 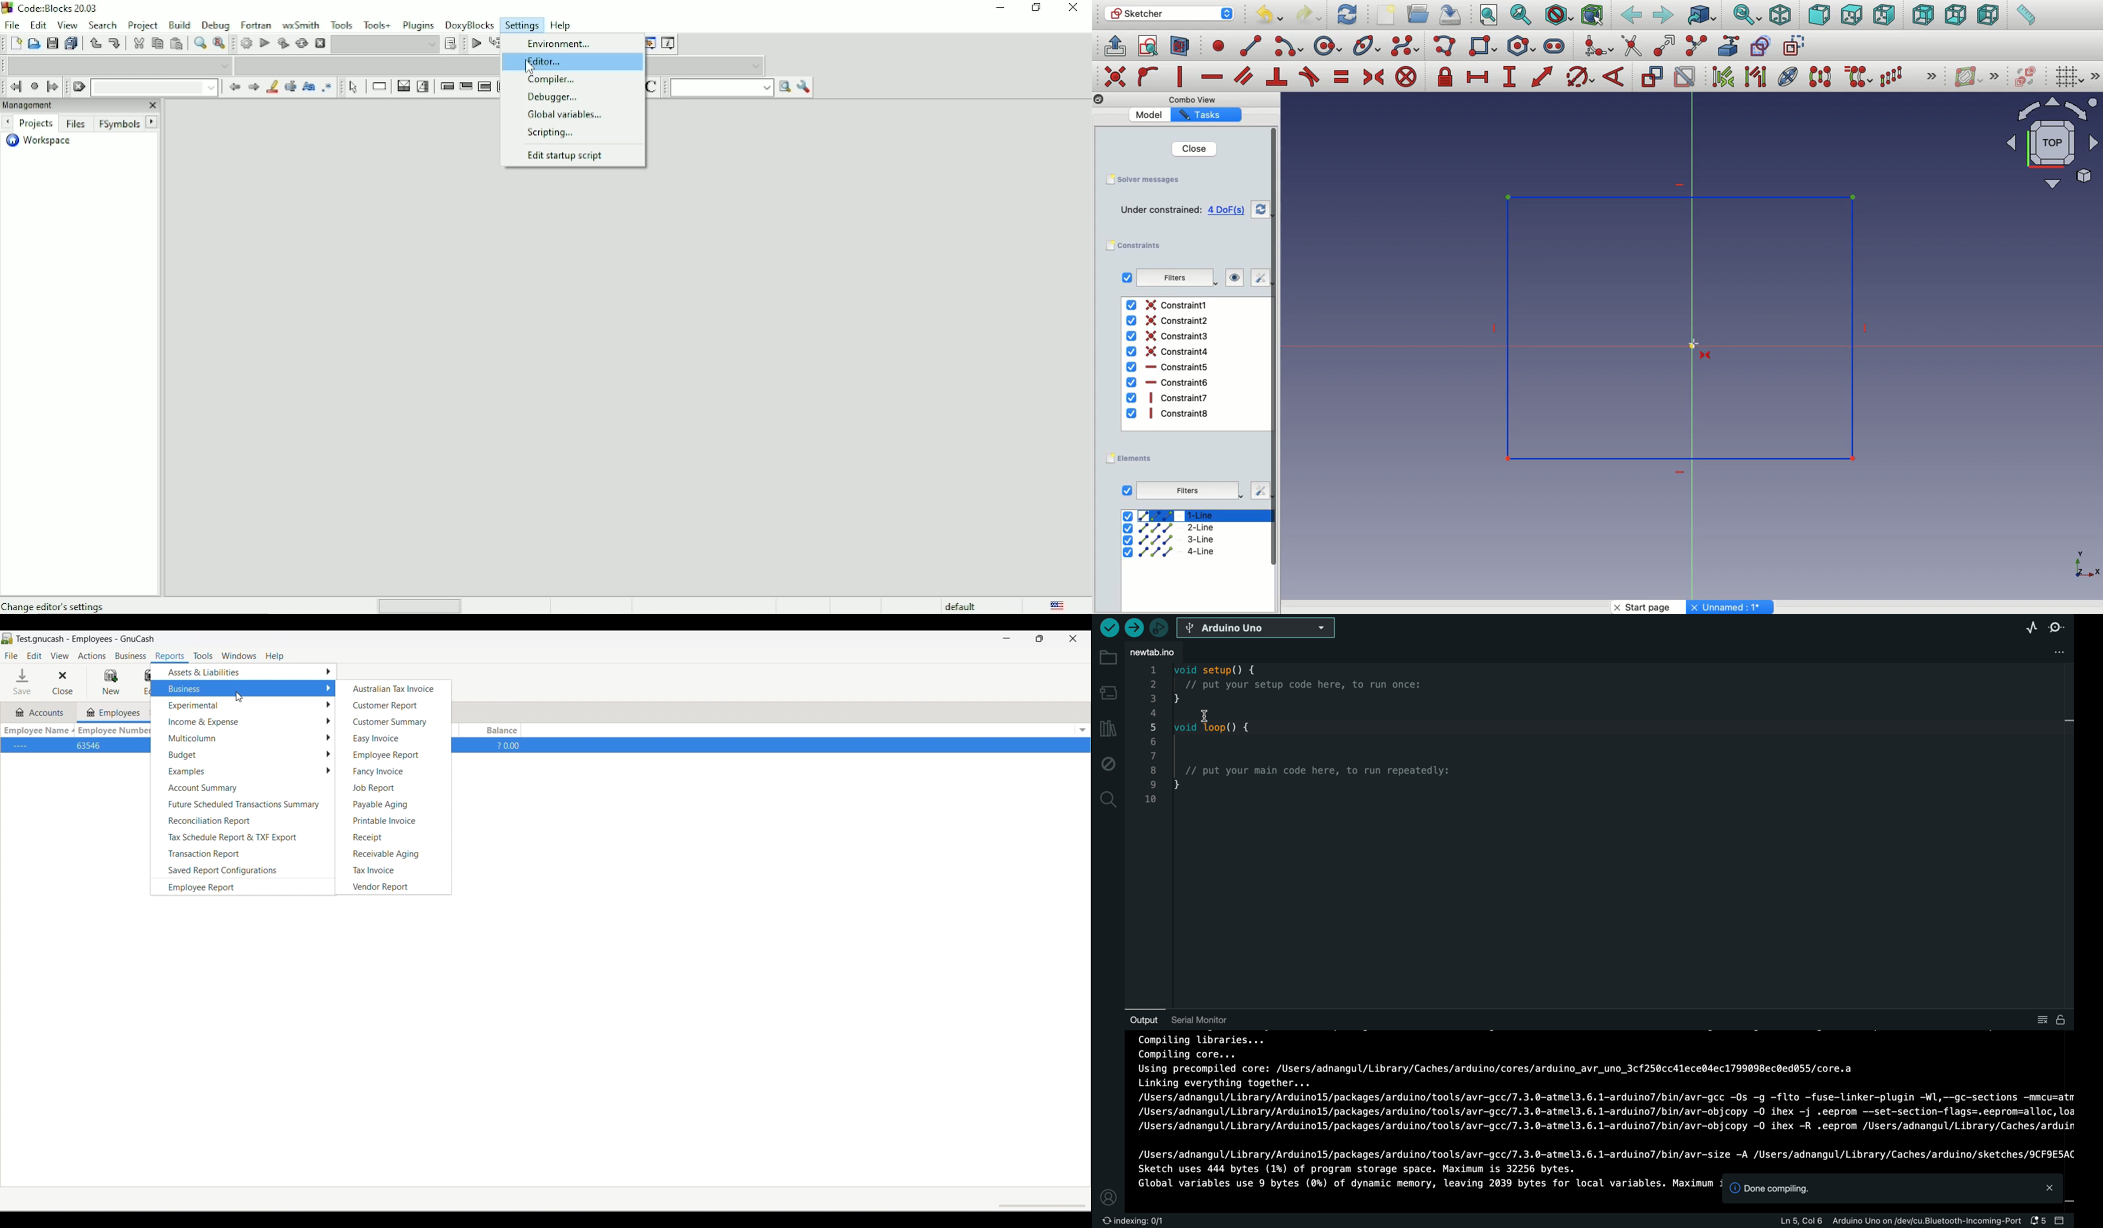 I want to click on 4 DoFs, so click(x=1230, y=210).